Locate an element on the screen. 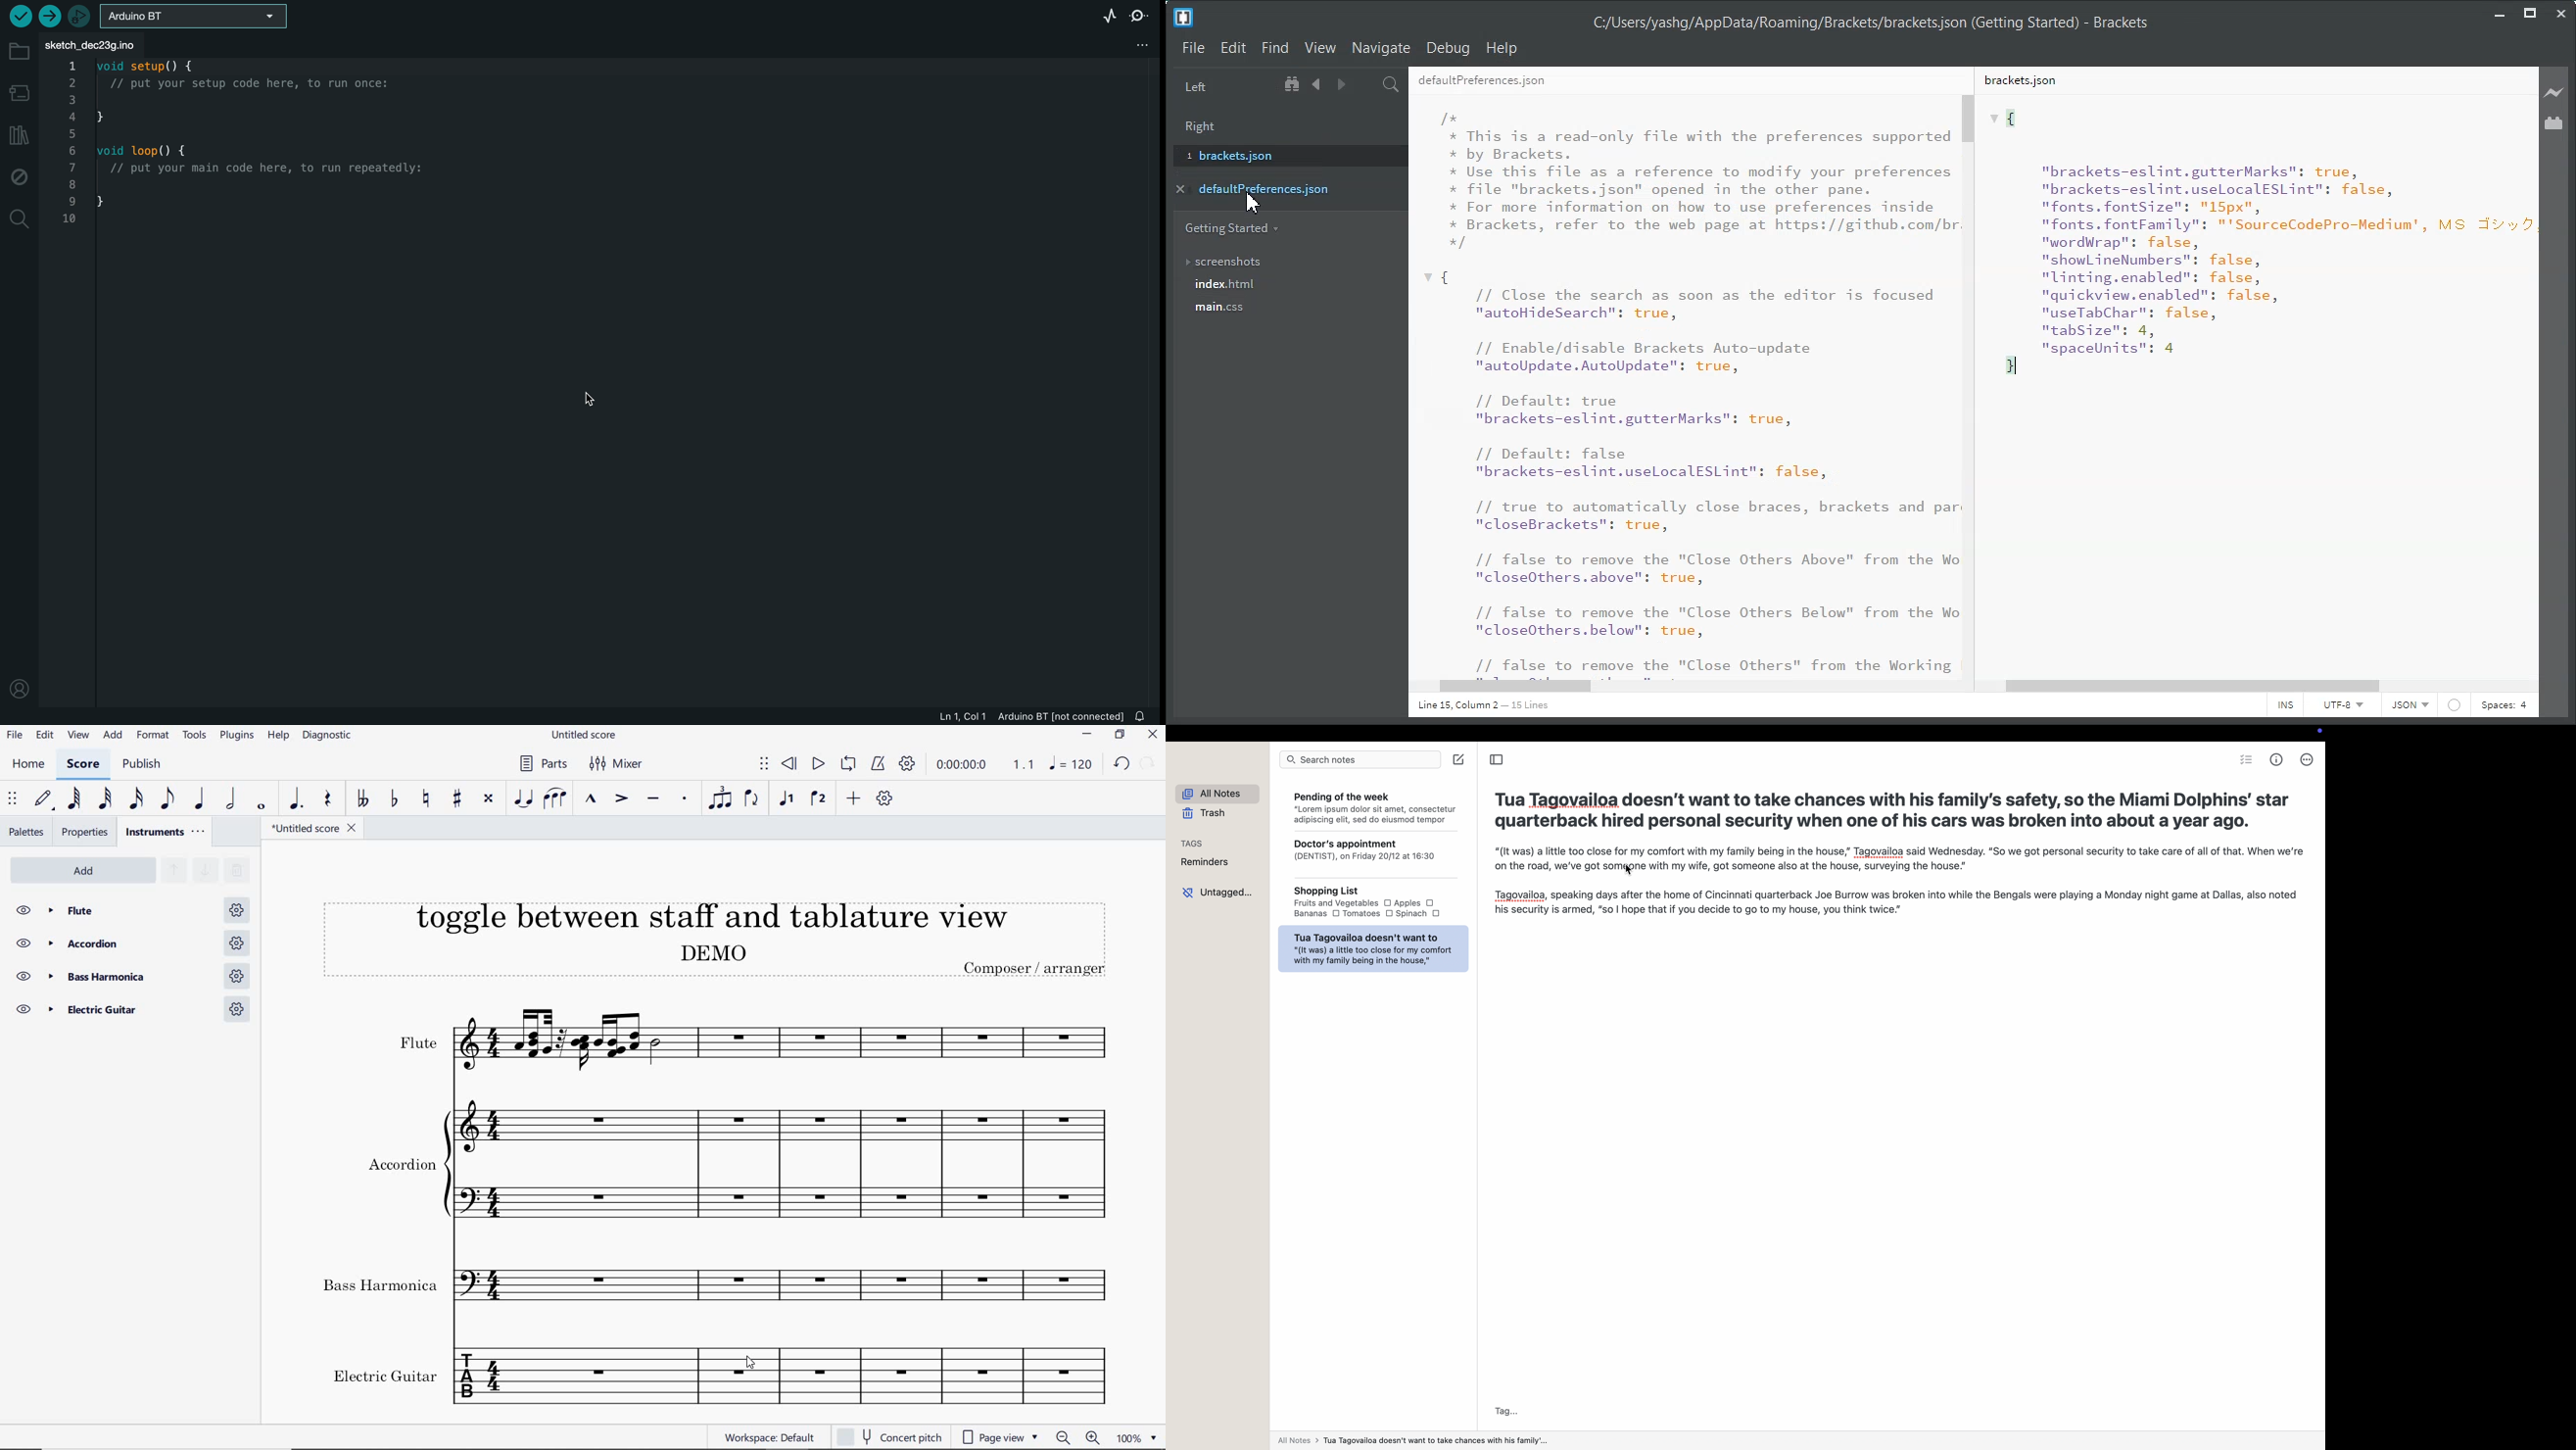  CLOSE  is located at coordinates (1155, 736).